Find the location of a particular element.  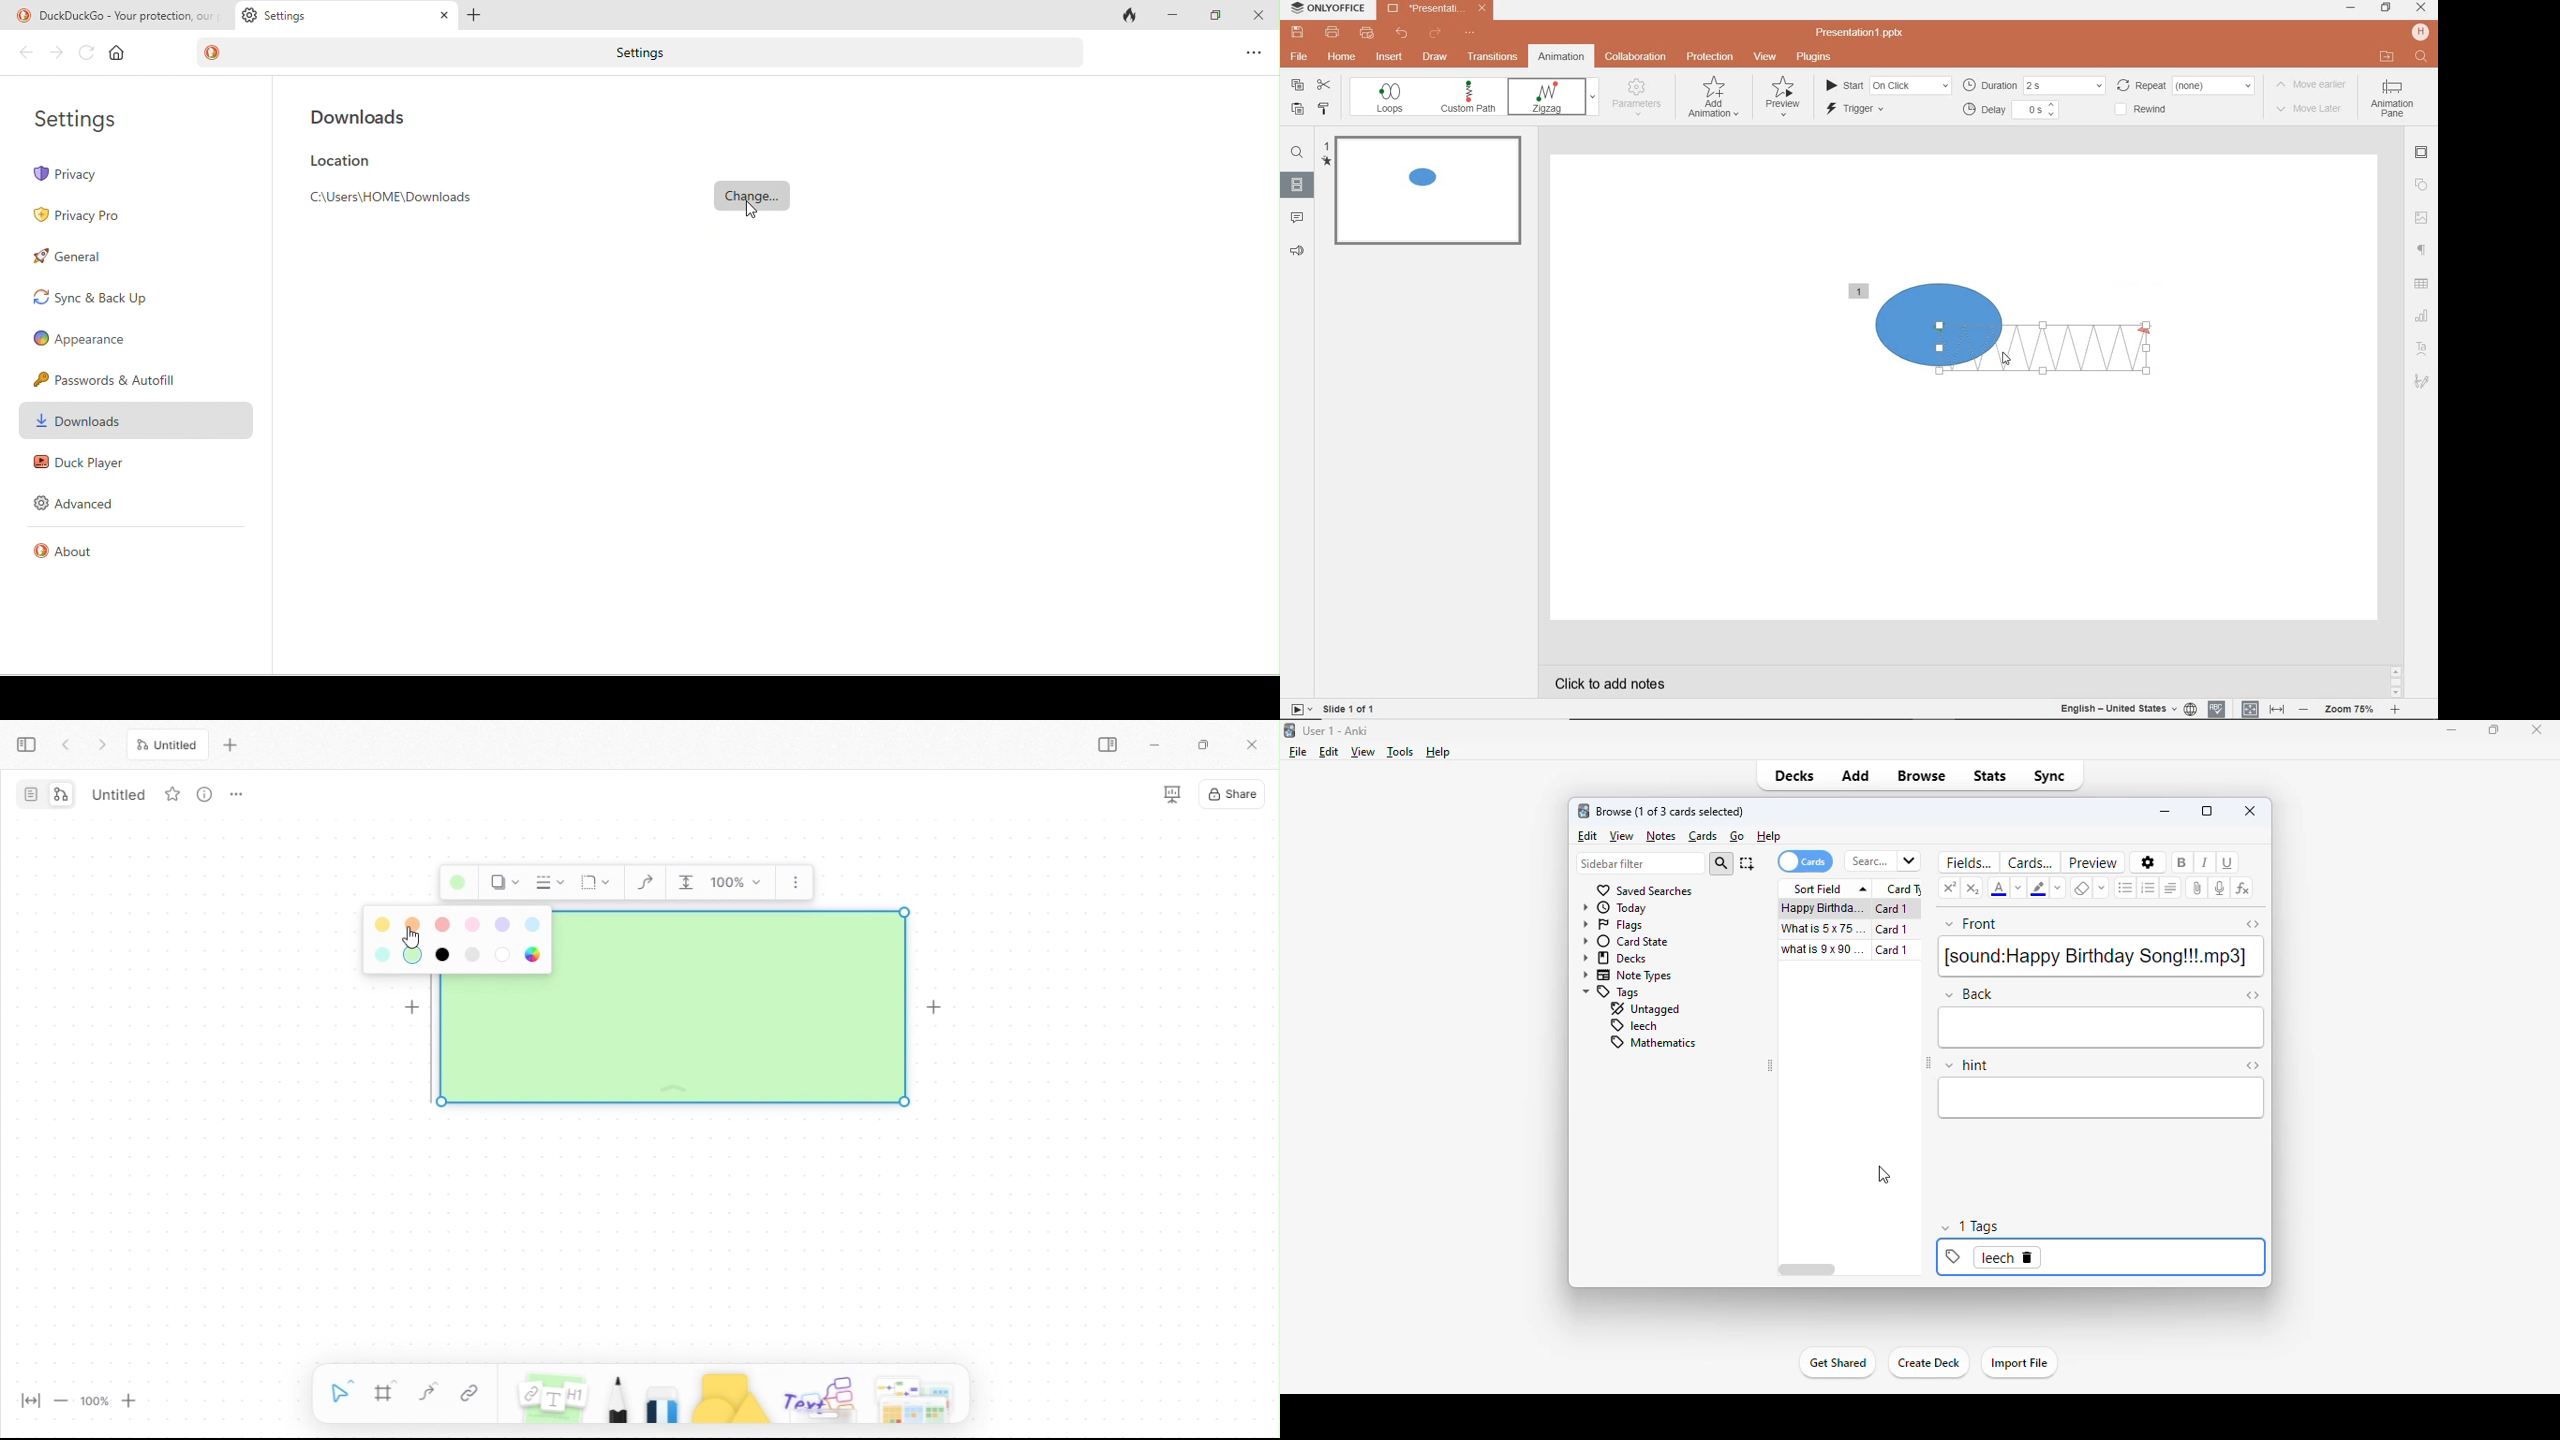

sidebar filter is located at coordinates (1640, 864).